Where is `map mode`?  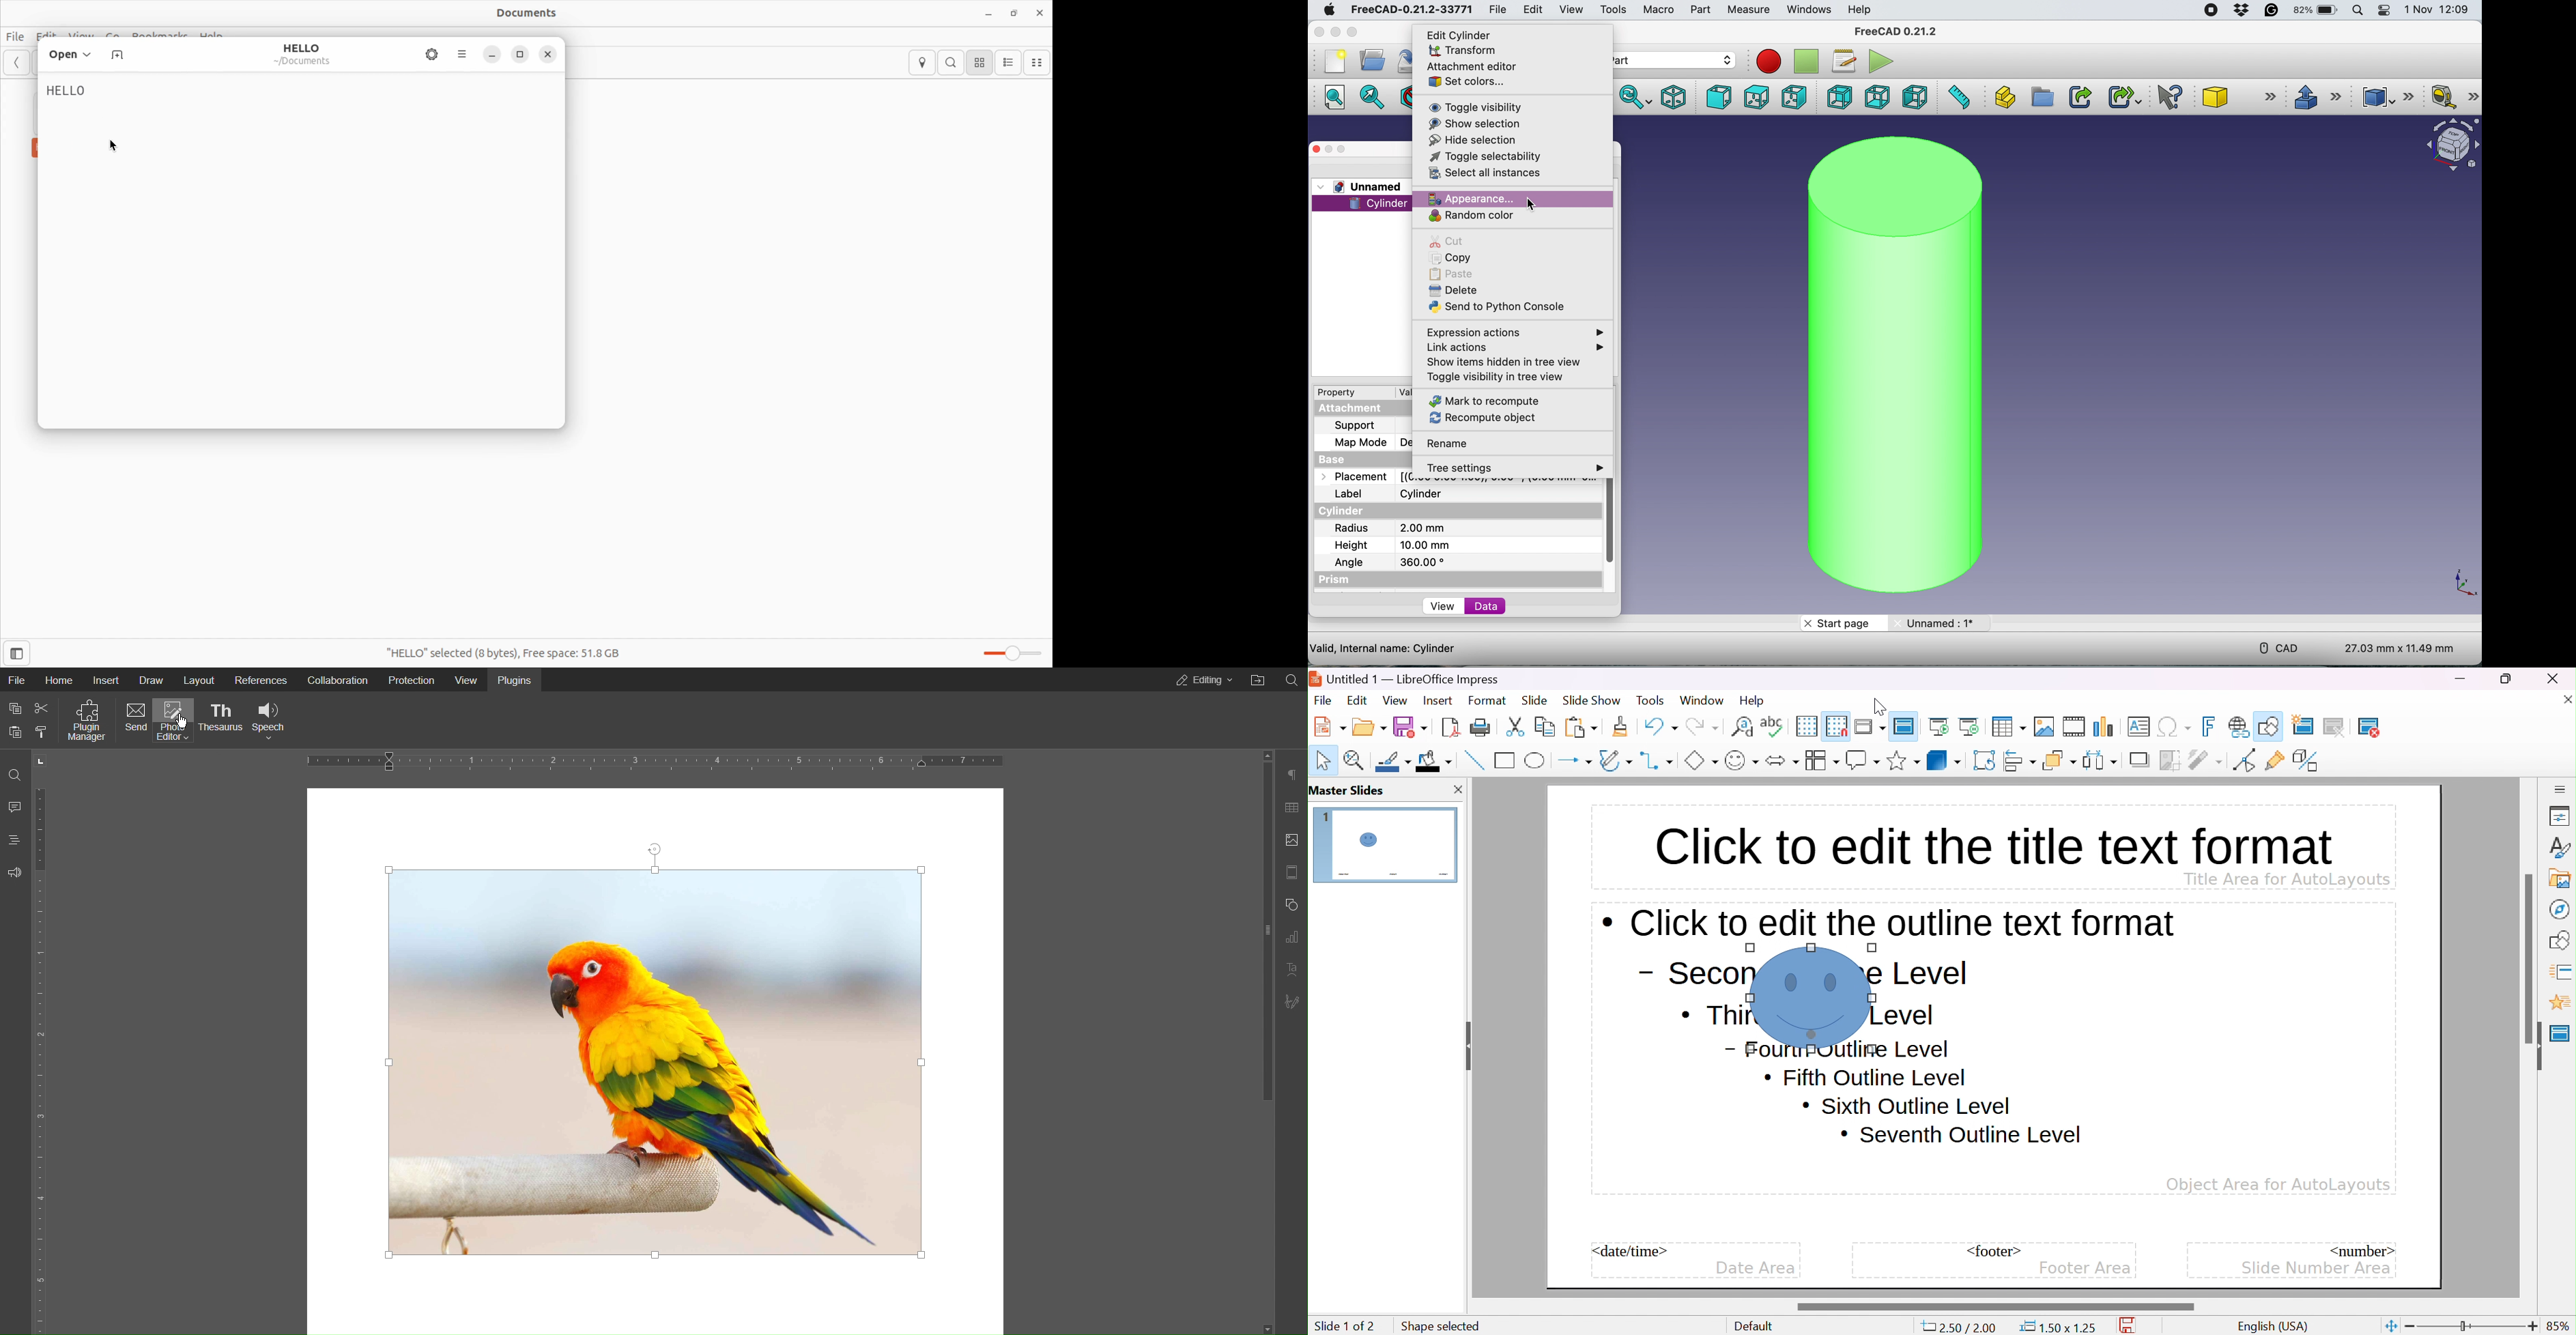 map mode is located at coordinates (1372, 442).